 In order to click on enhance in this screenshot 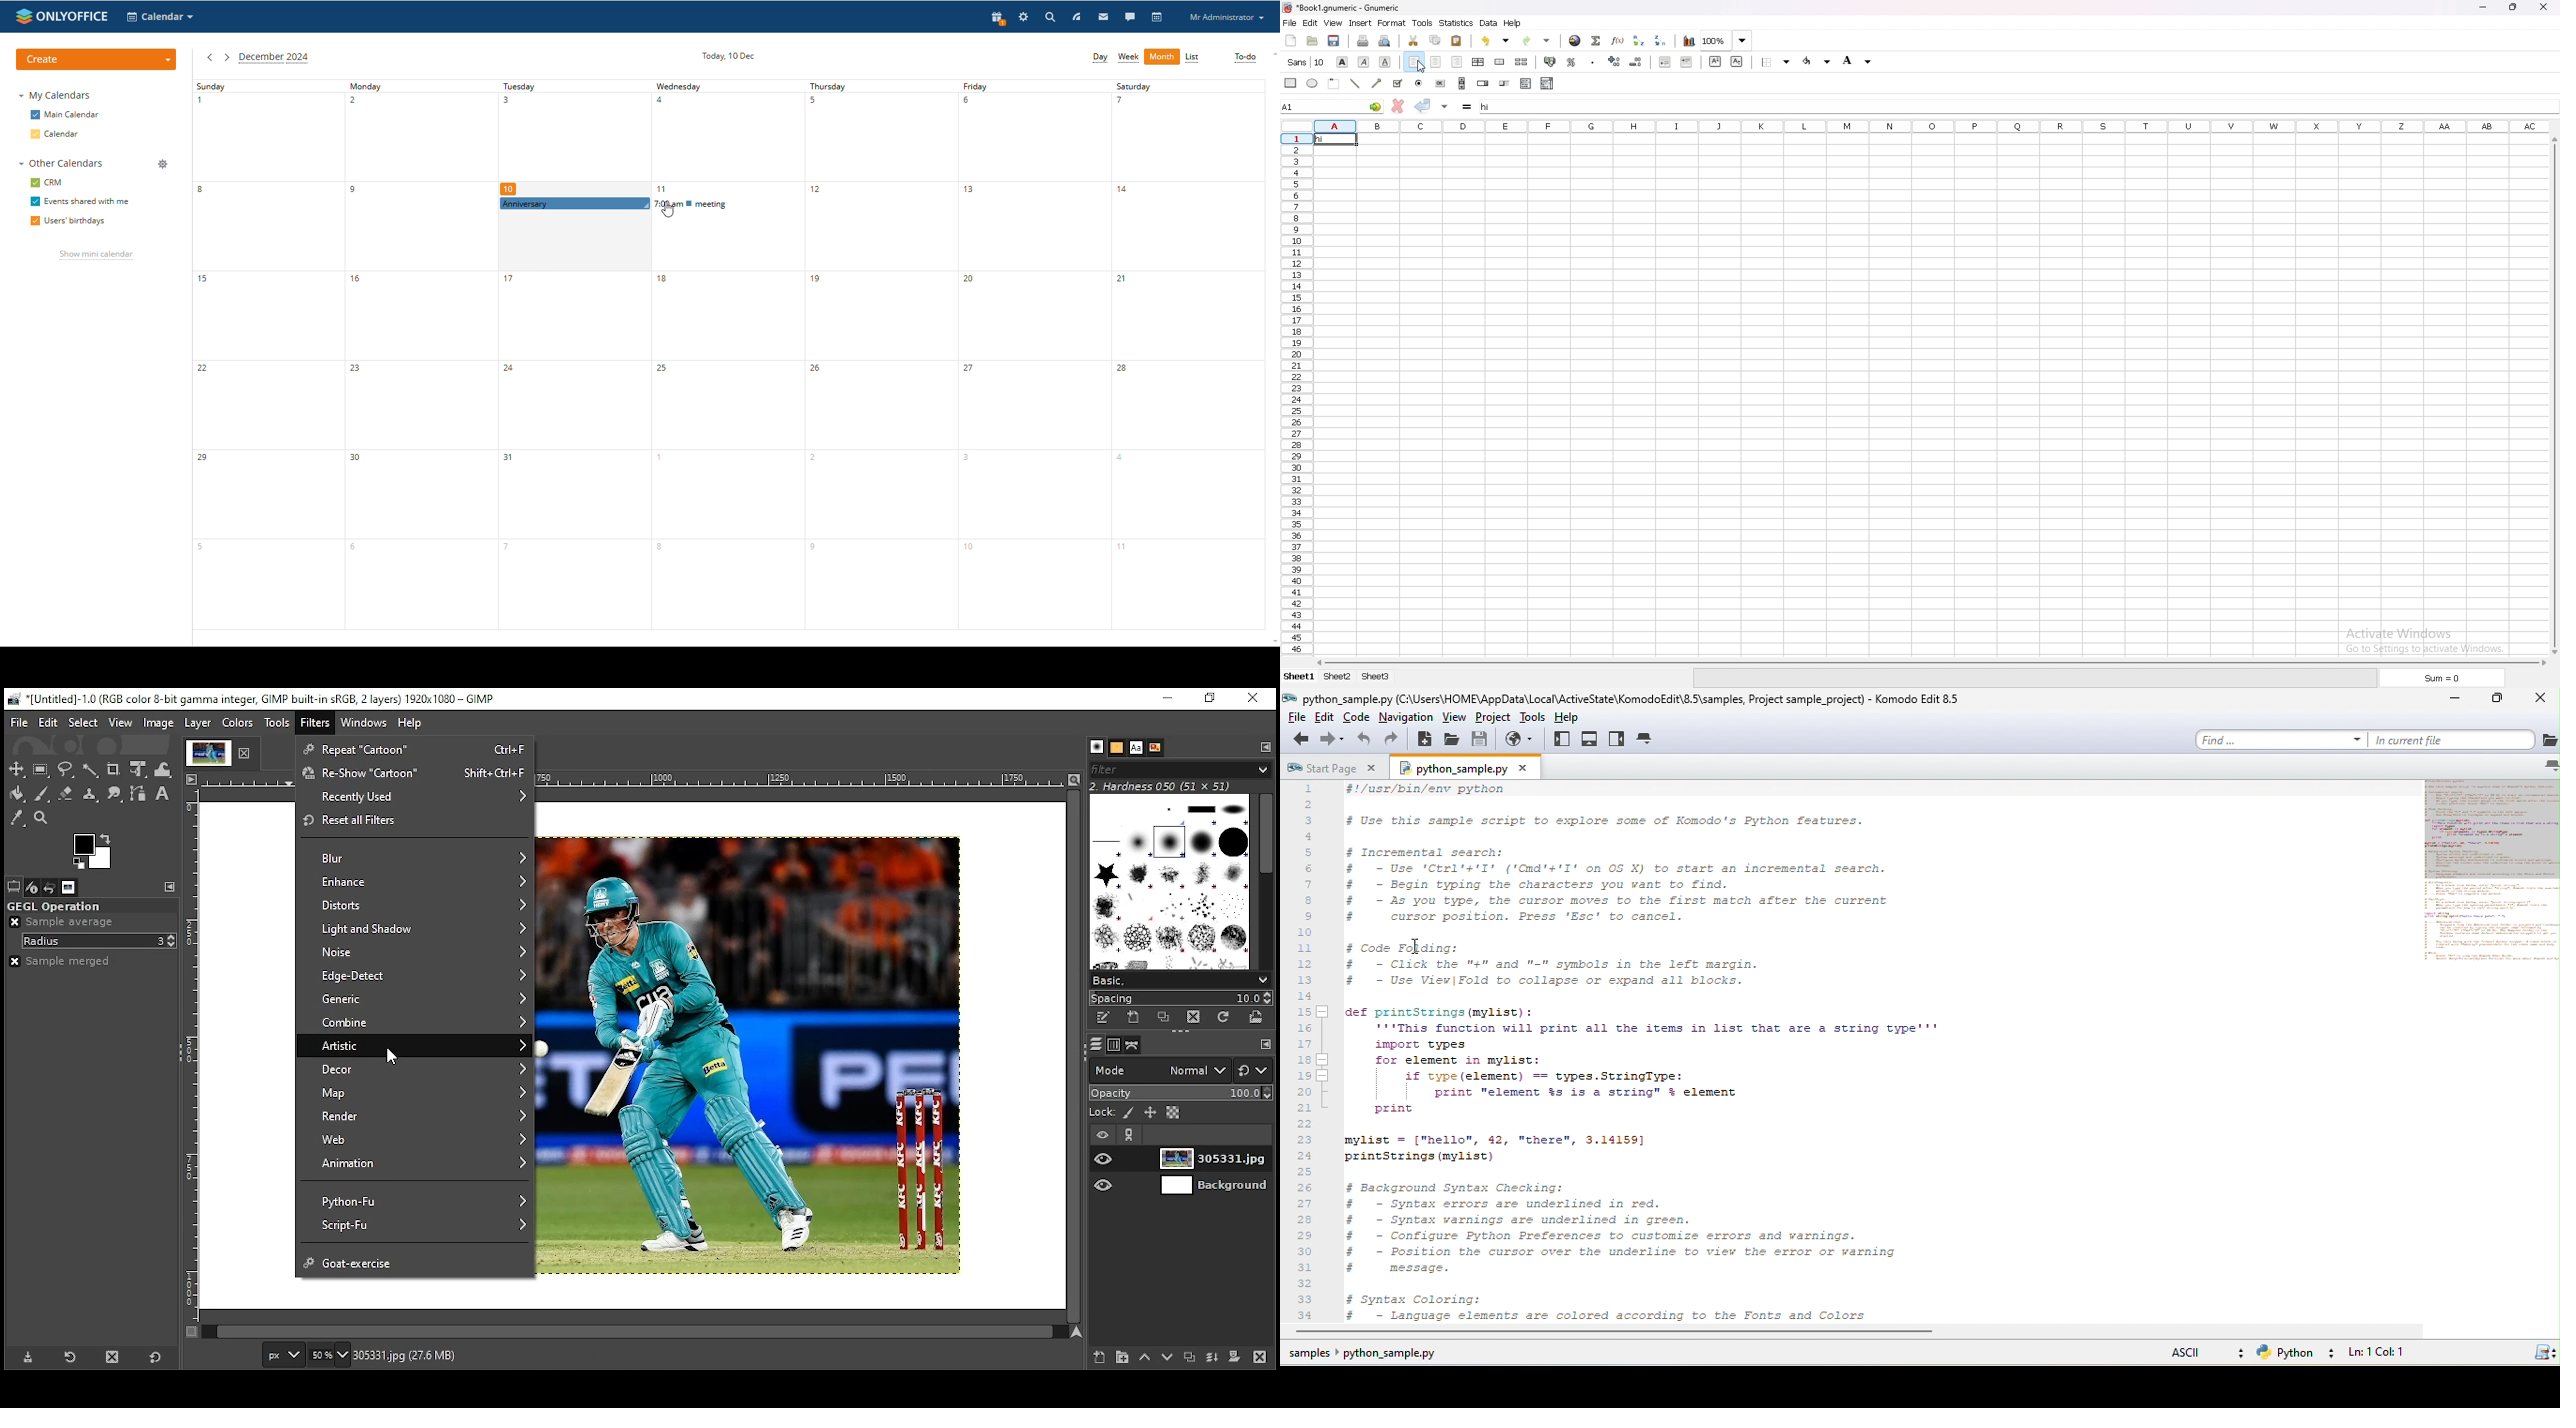, I will do `click(415, 882)`.